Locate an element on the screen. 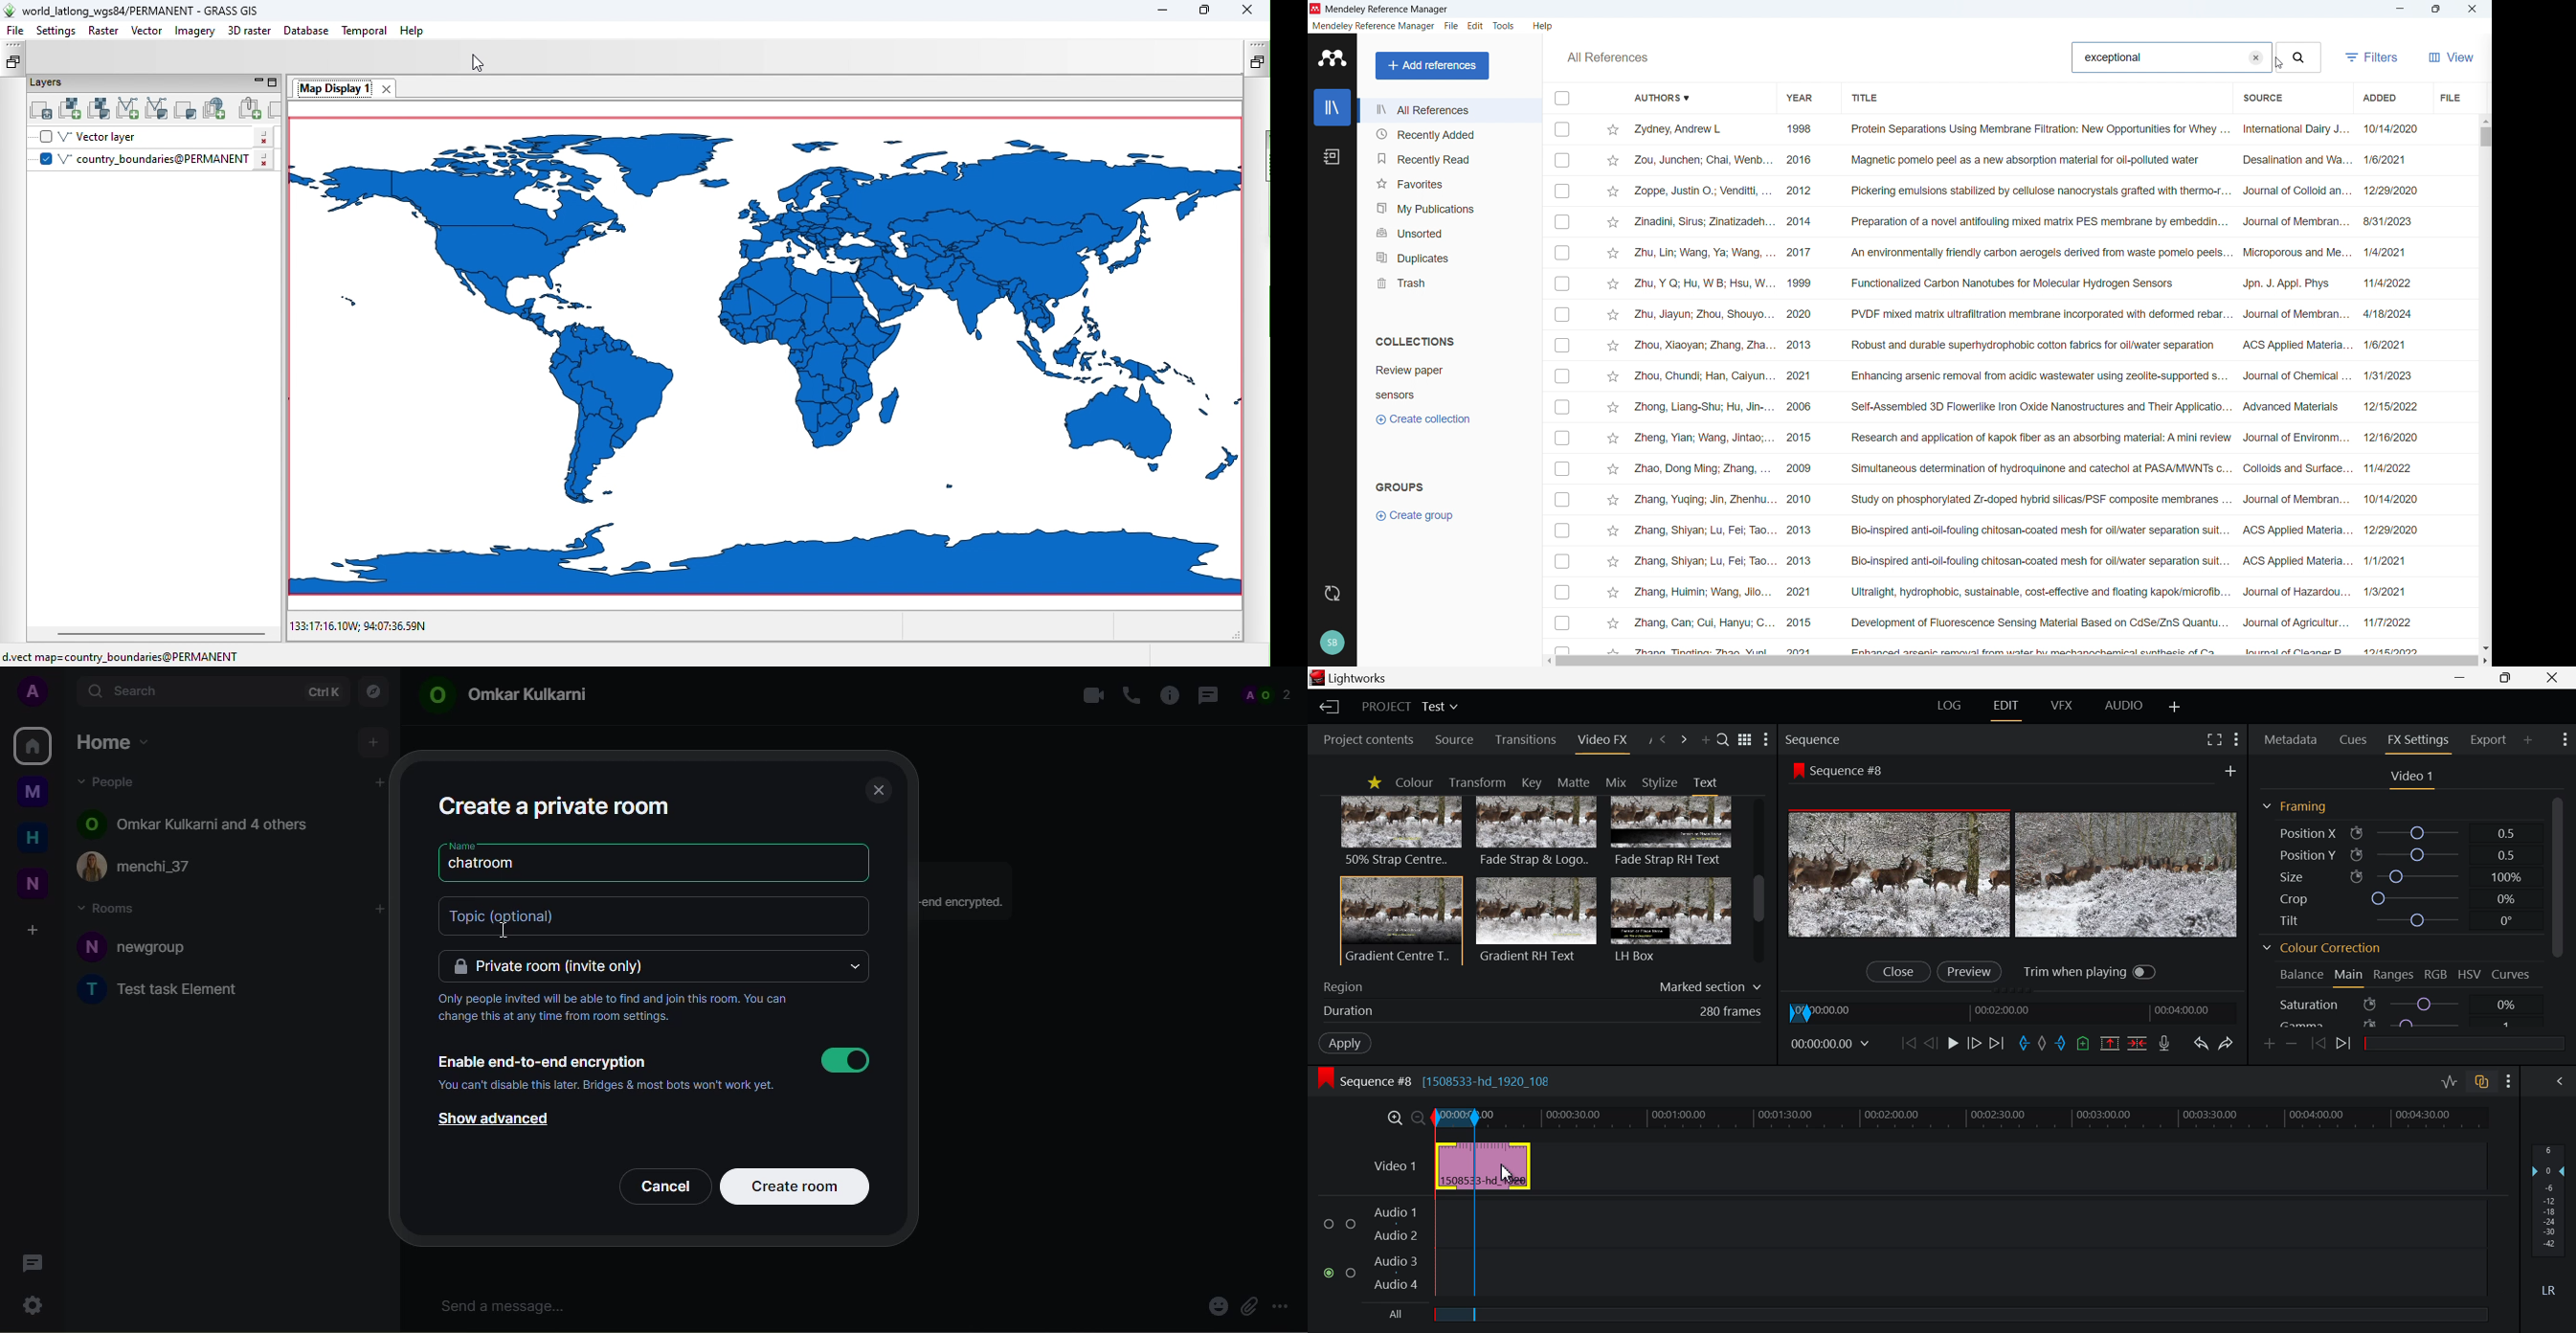 The width and height of the screenshot is (2576, 1344). To End is located at coordinates (1998, 1043).